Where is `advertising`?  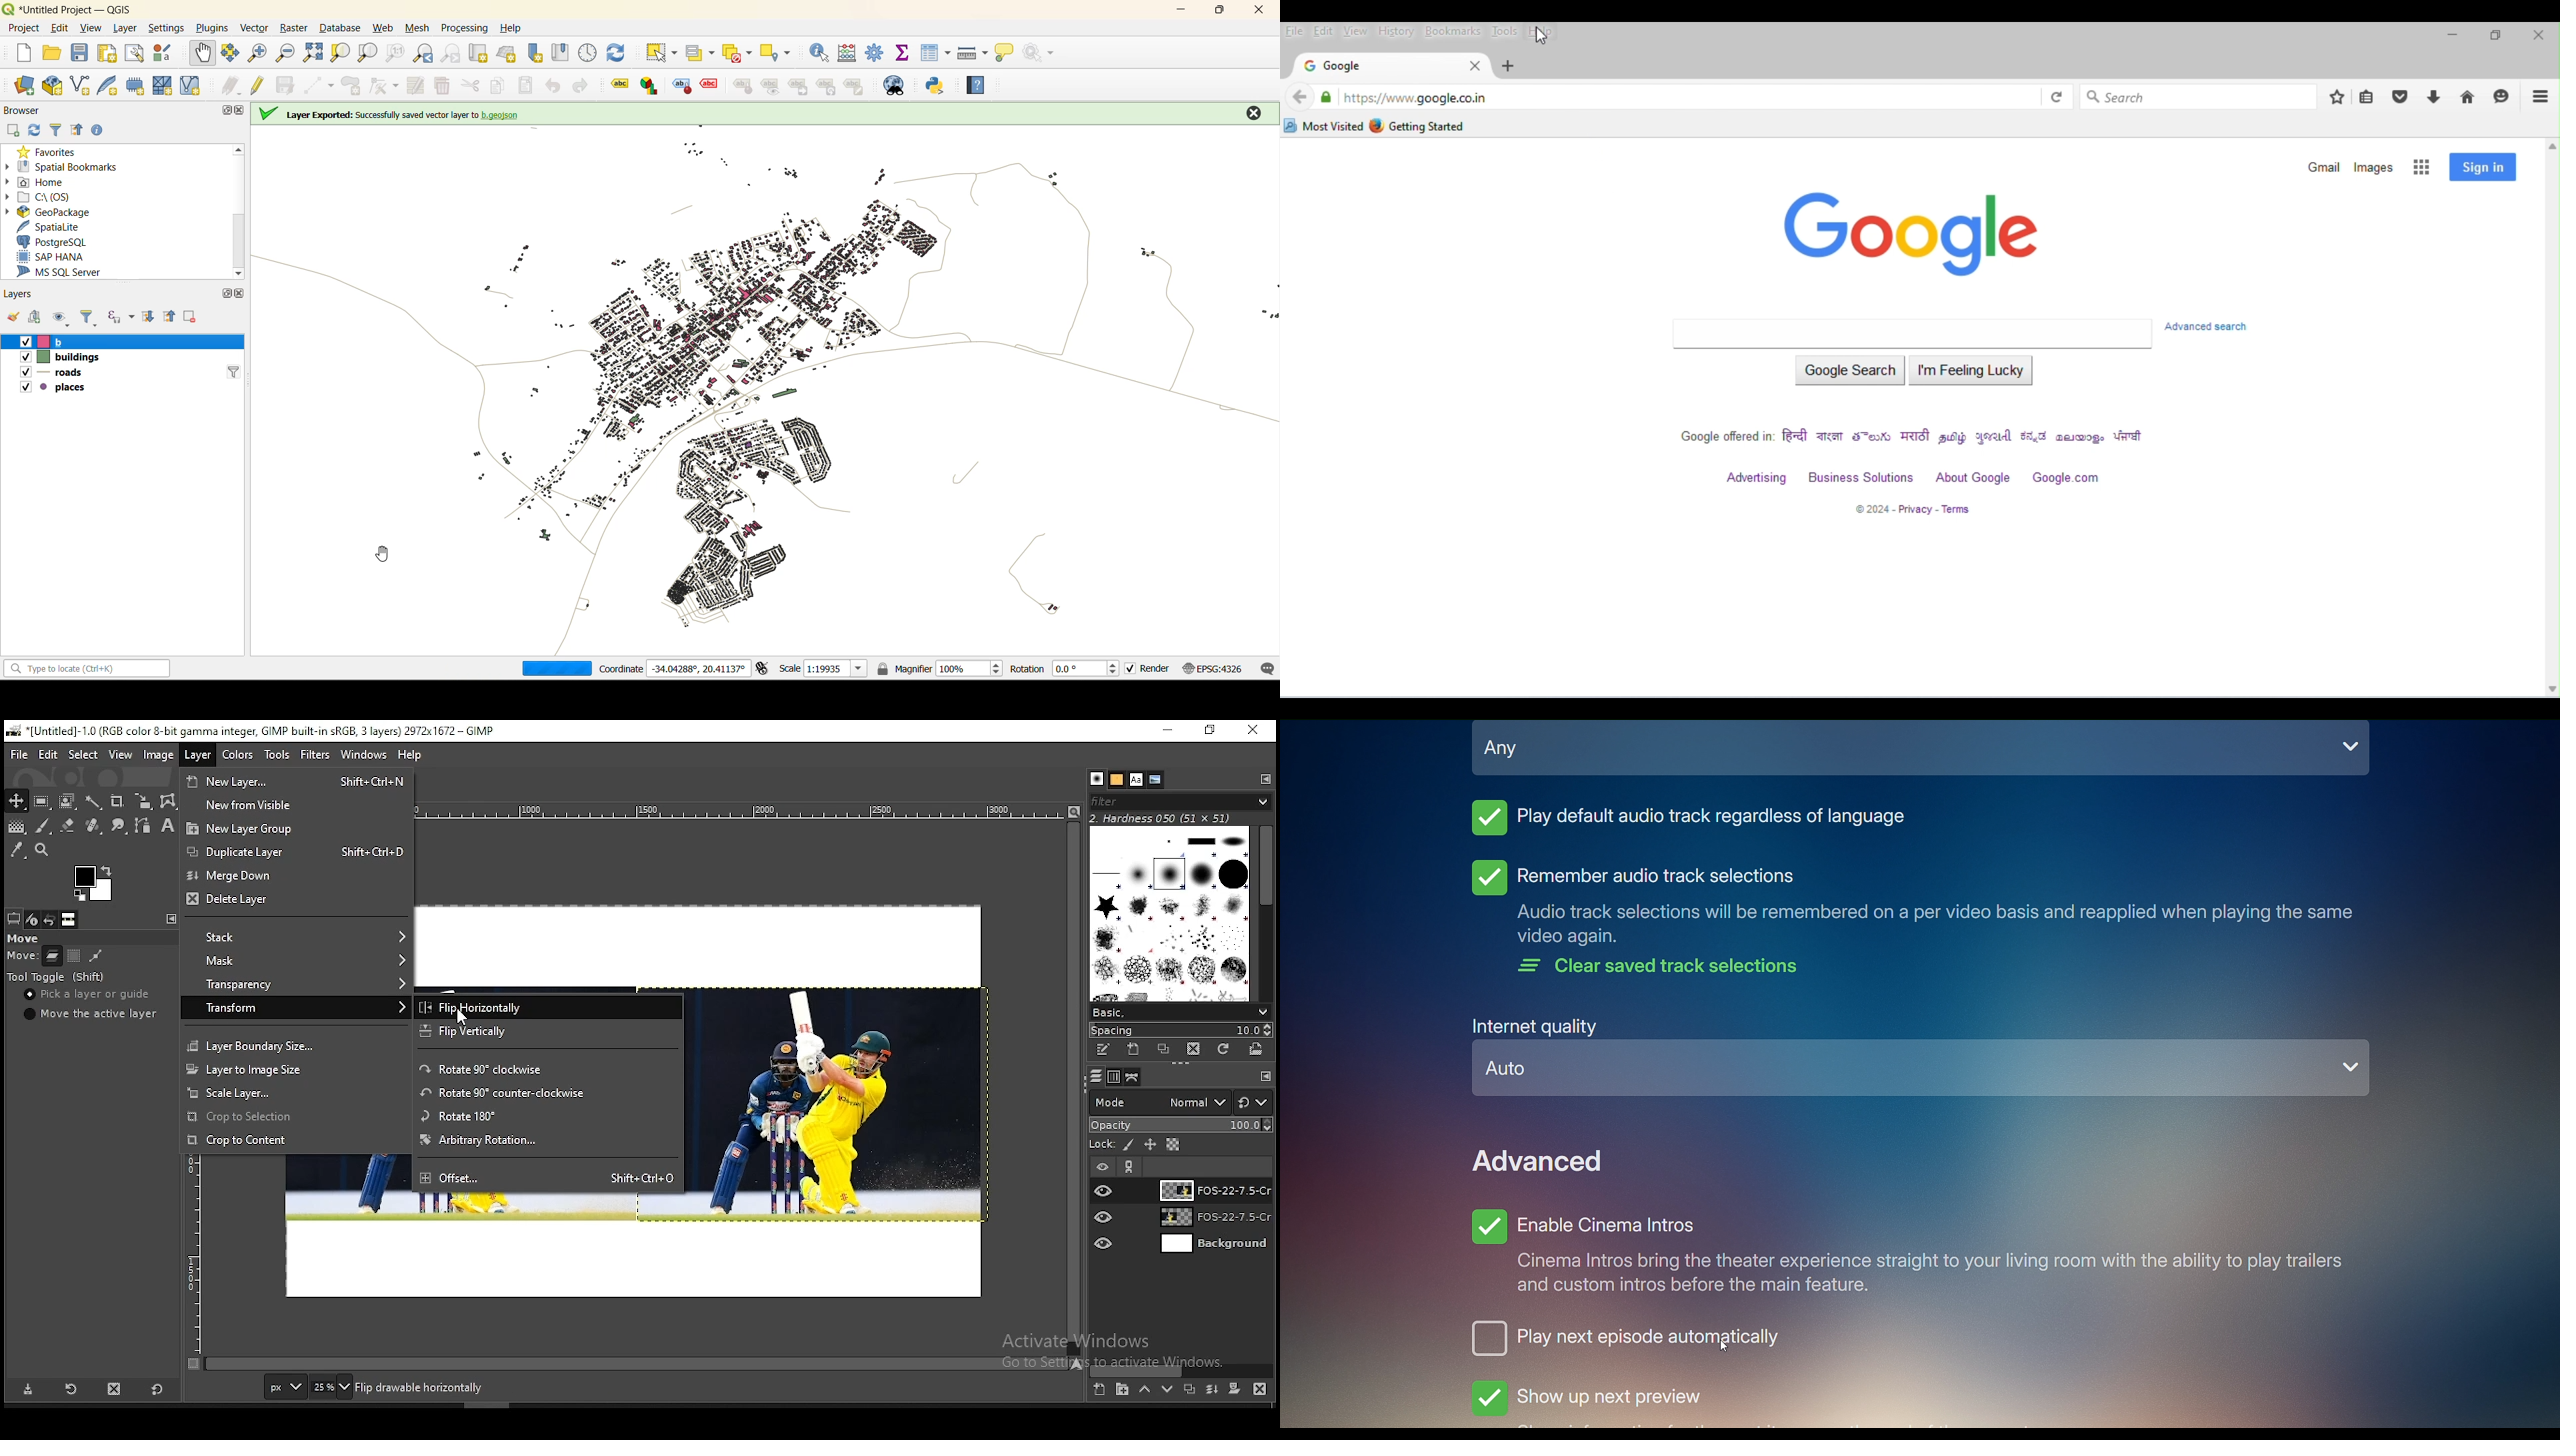 advertising is located at coordinates (1758, 479).